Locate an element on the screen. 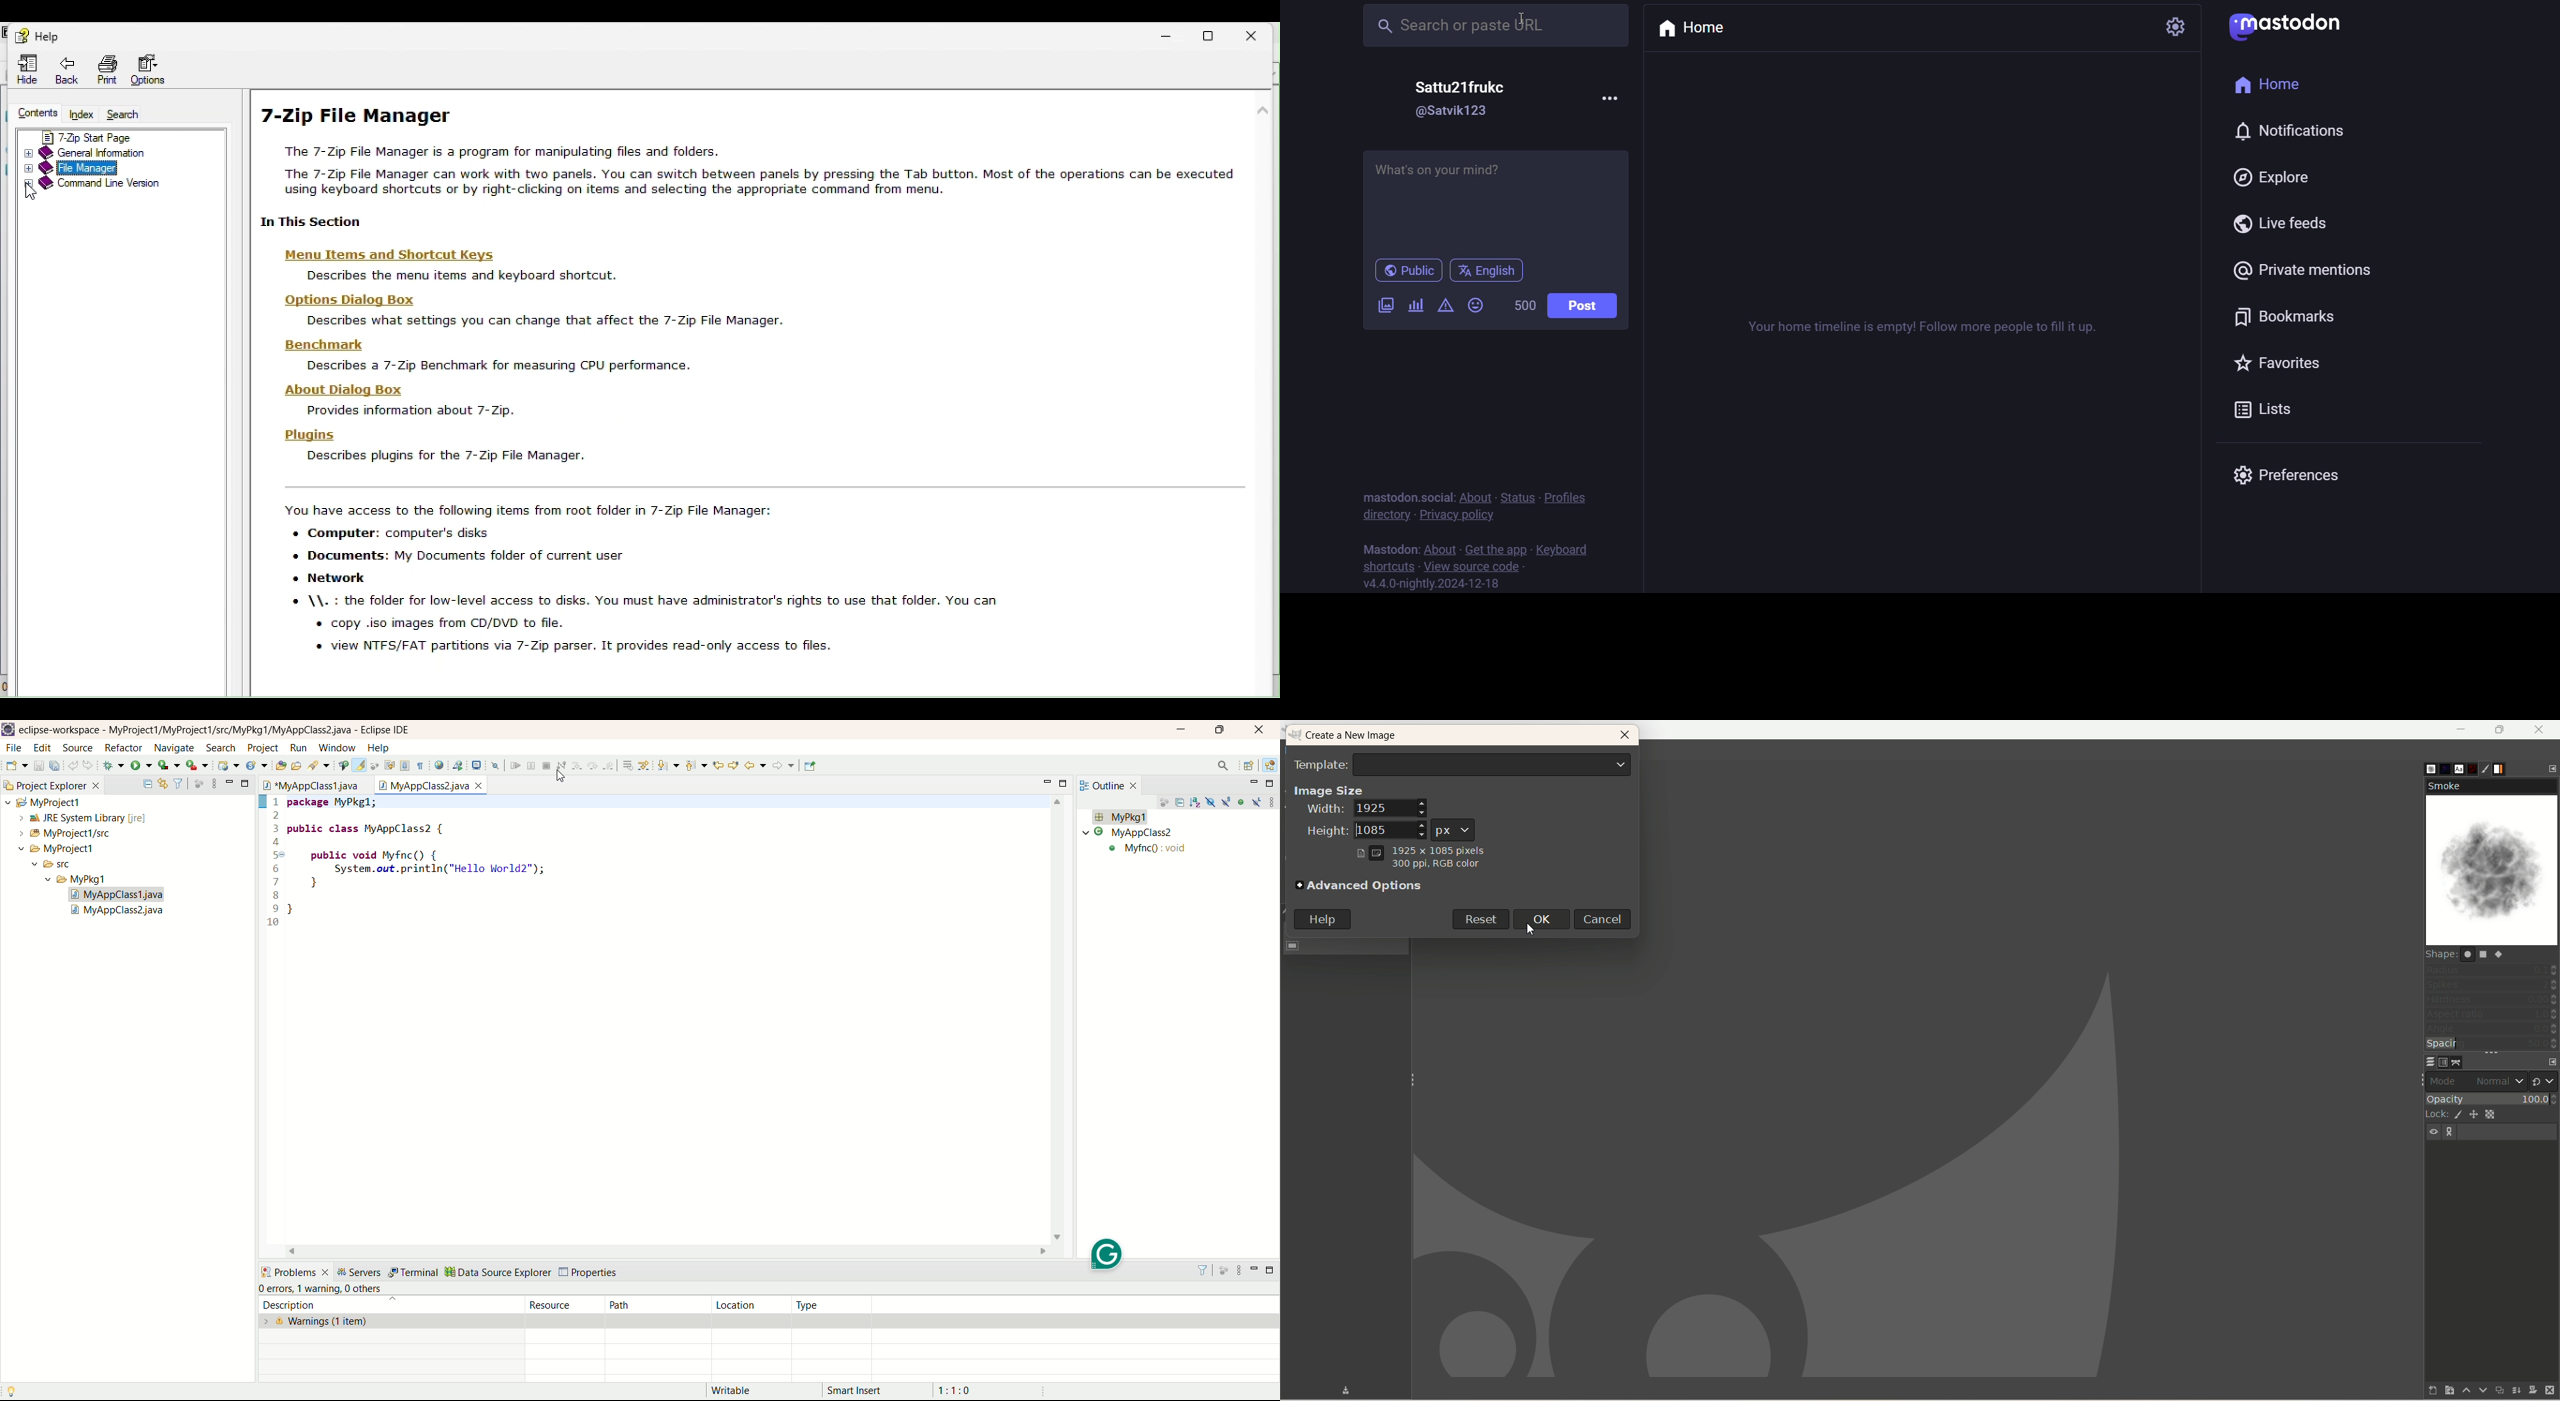 Image resolution: width=2576 pixels, height=1428 pixels. resource is located at coordinates (567, 1304).